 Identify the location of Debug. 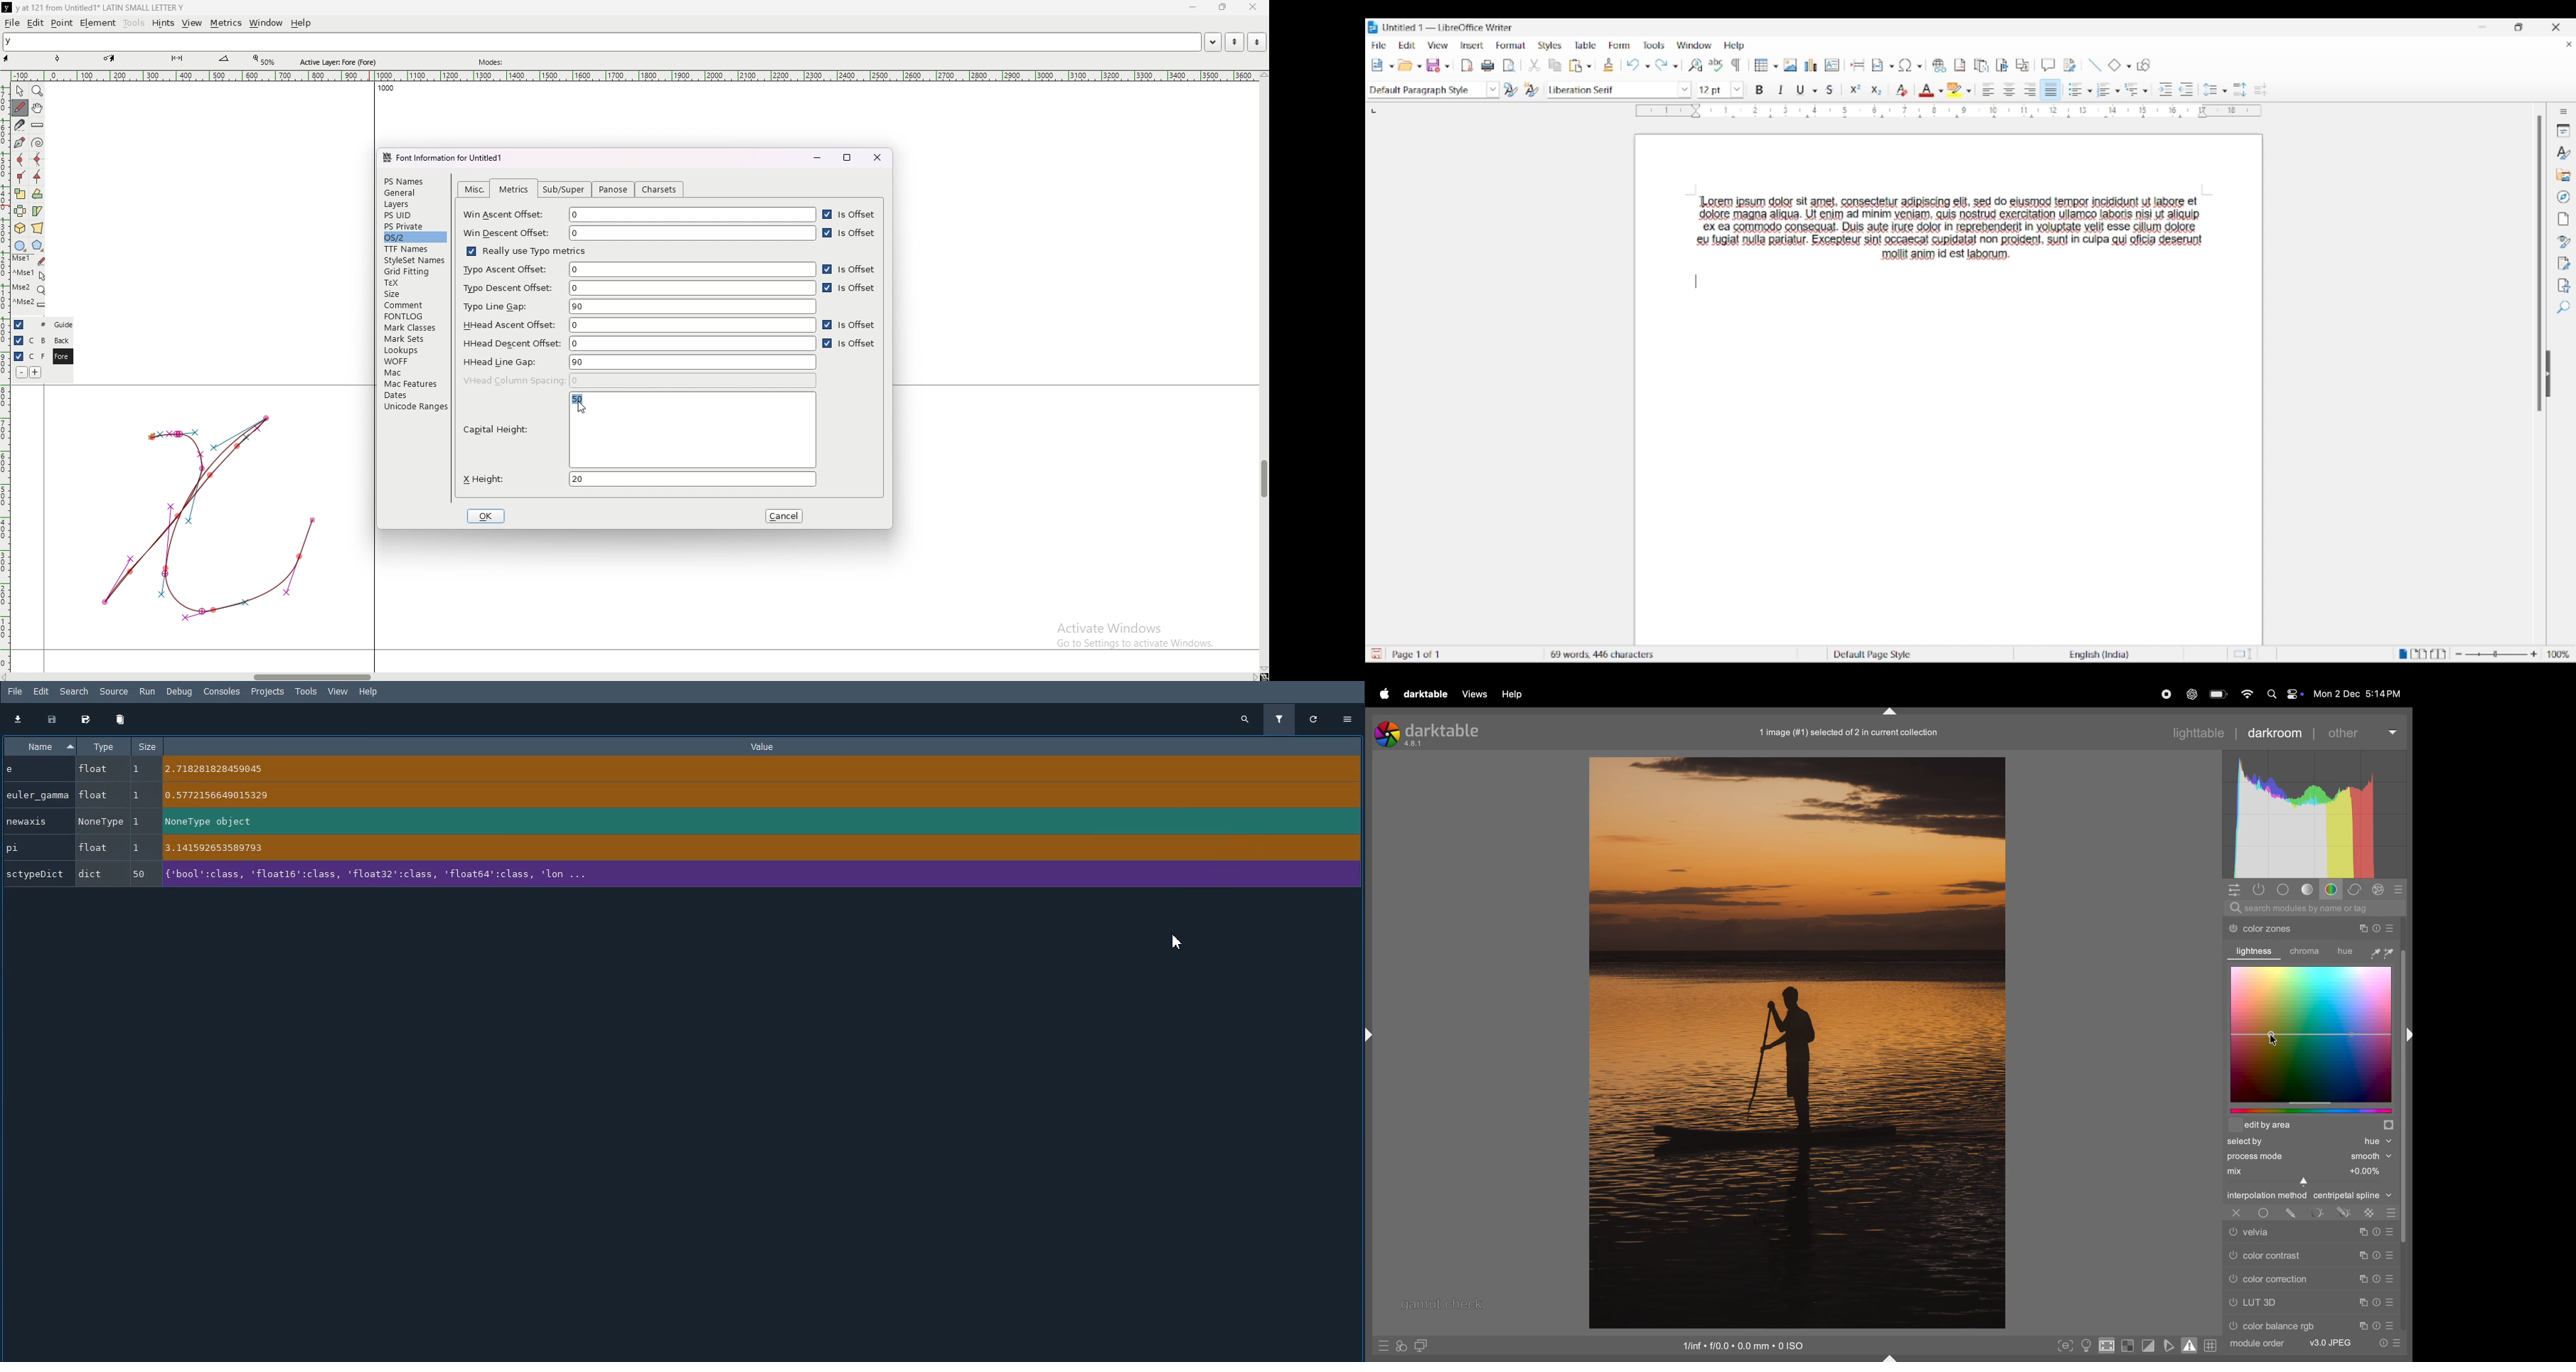
(182, 692).